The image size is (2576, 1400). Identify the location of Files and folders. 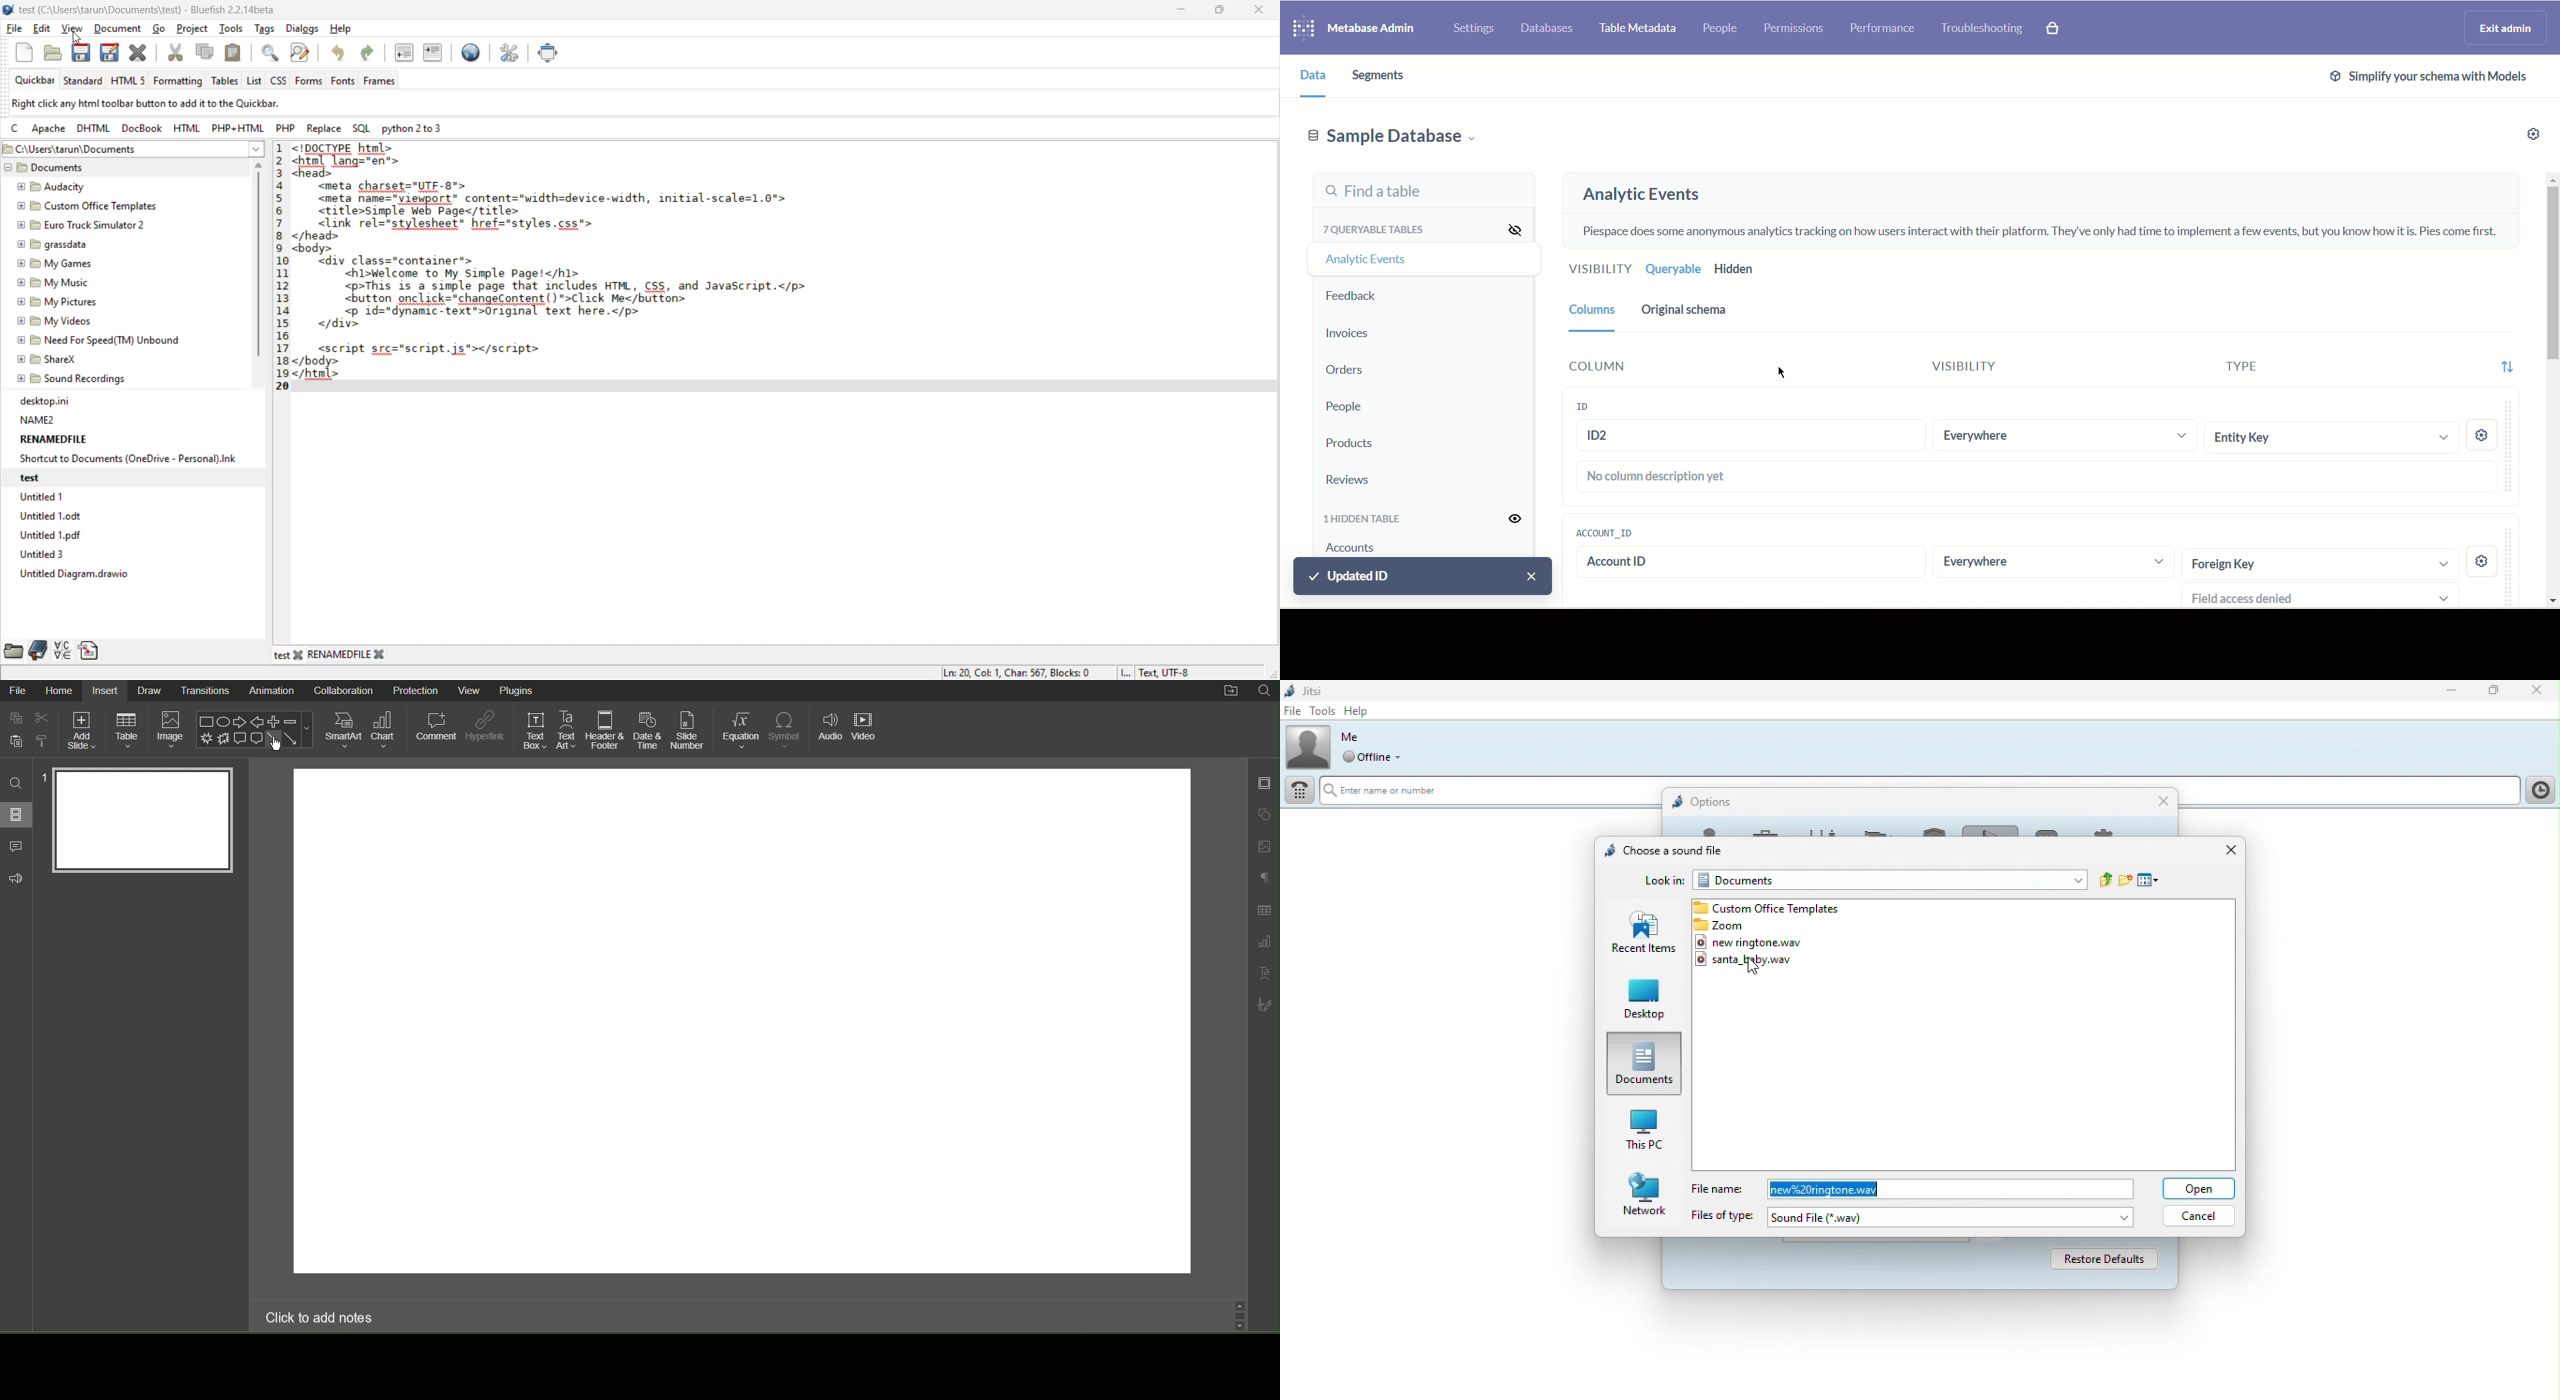
(1771, 907).